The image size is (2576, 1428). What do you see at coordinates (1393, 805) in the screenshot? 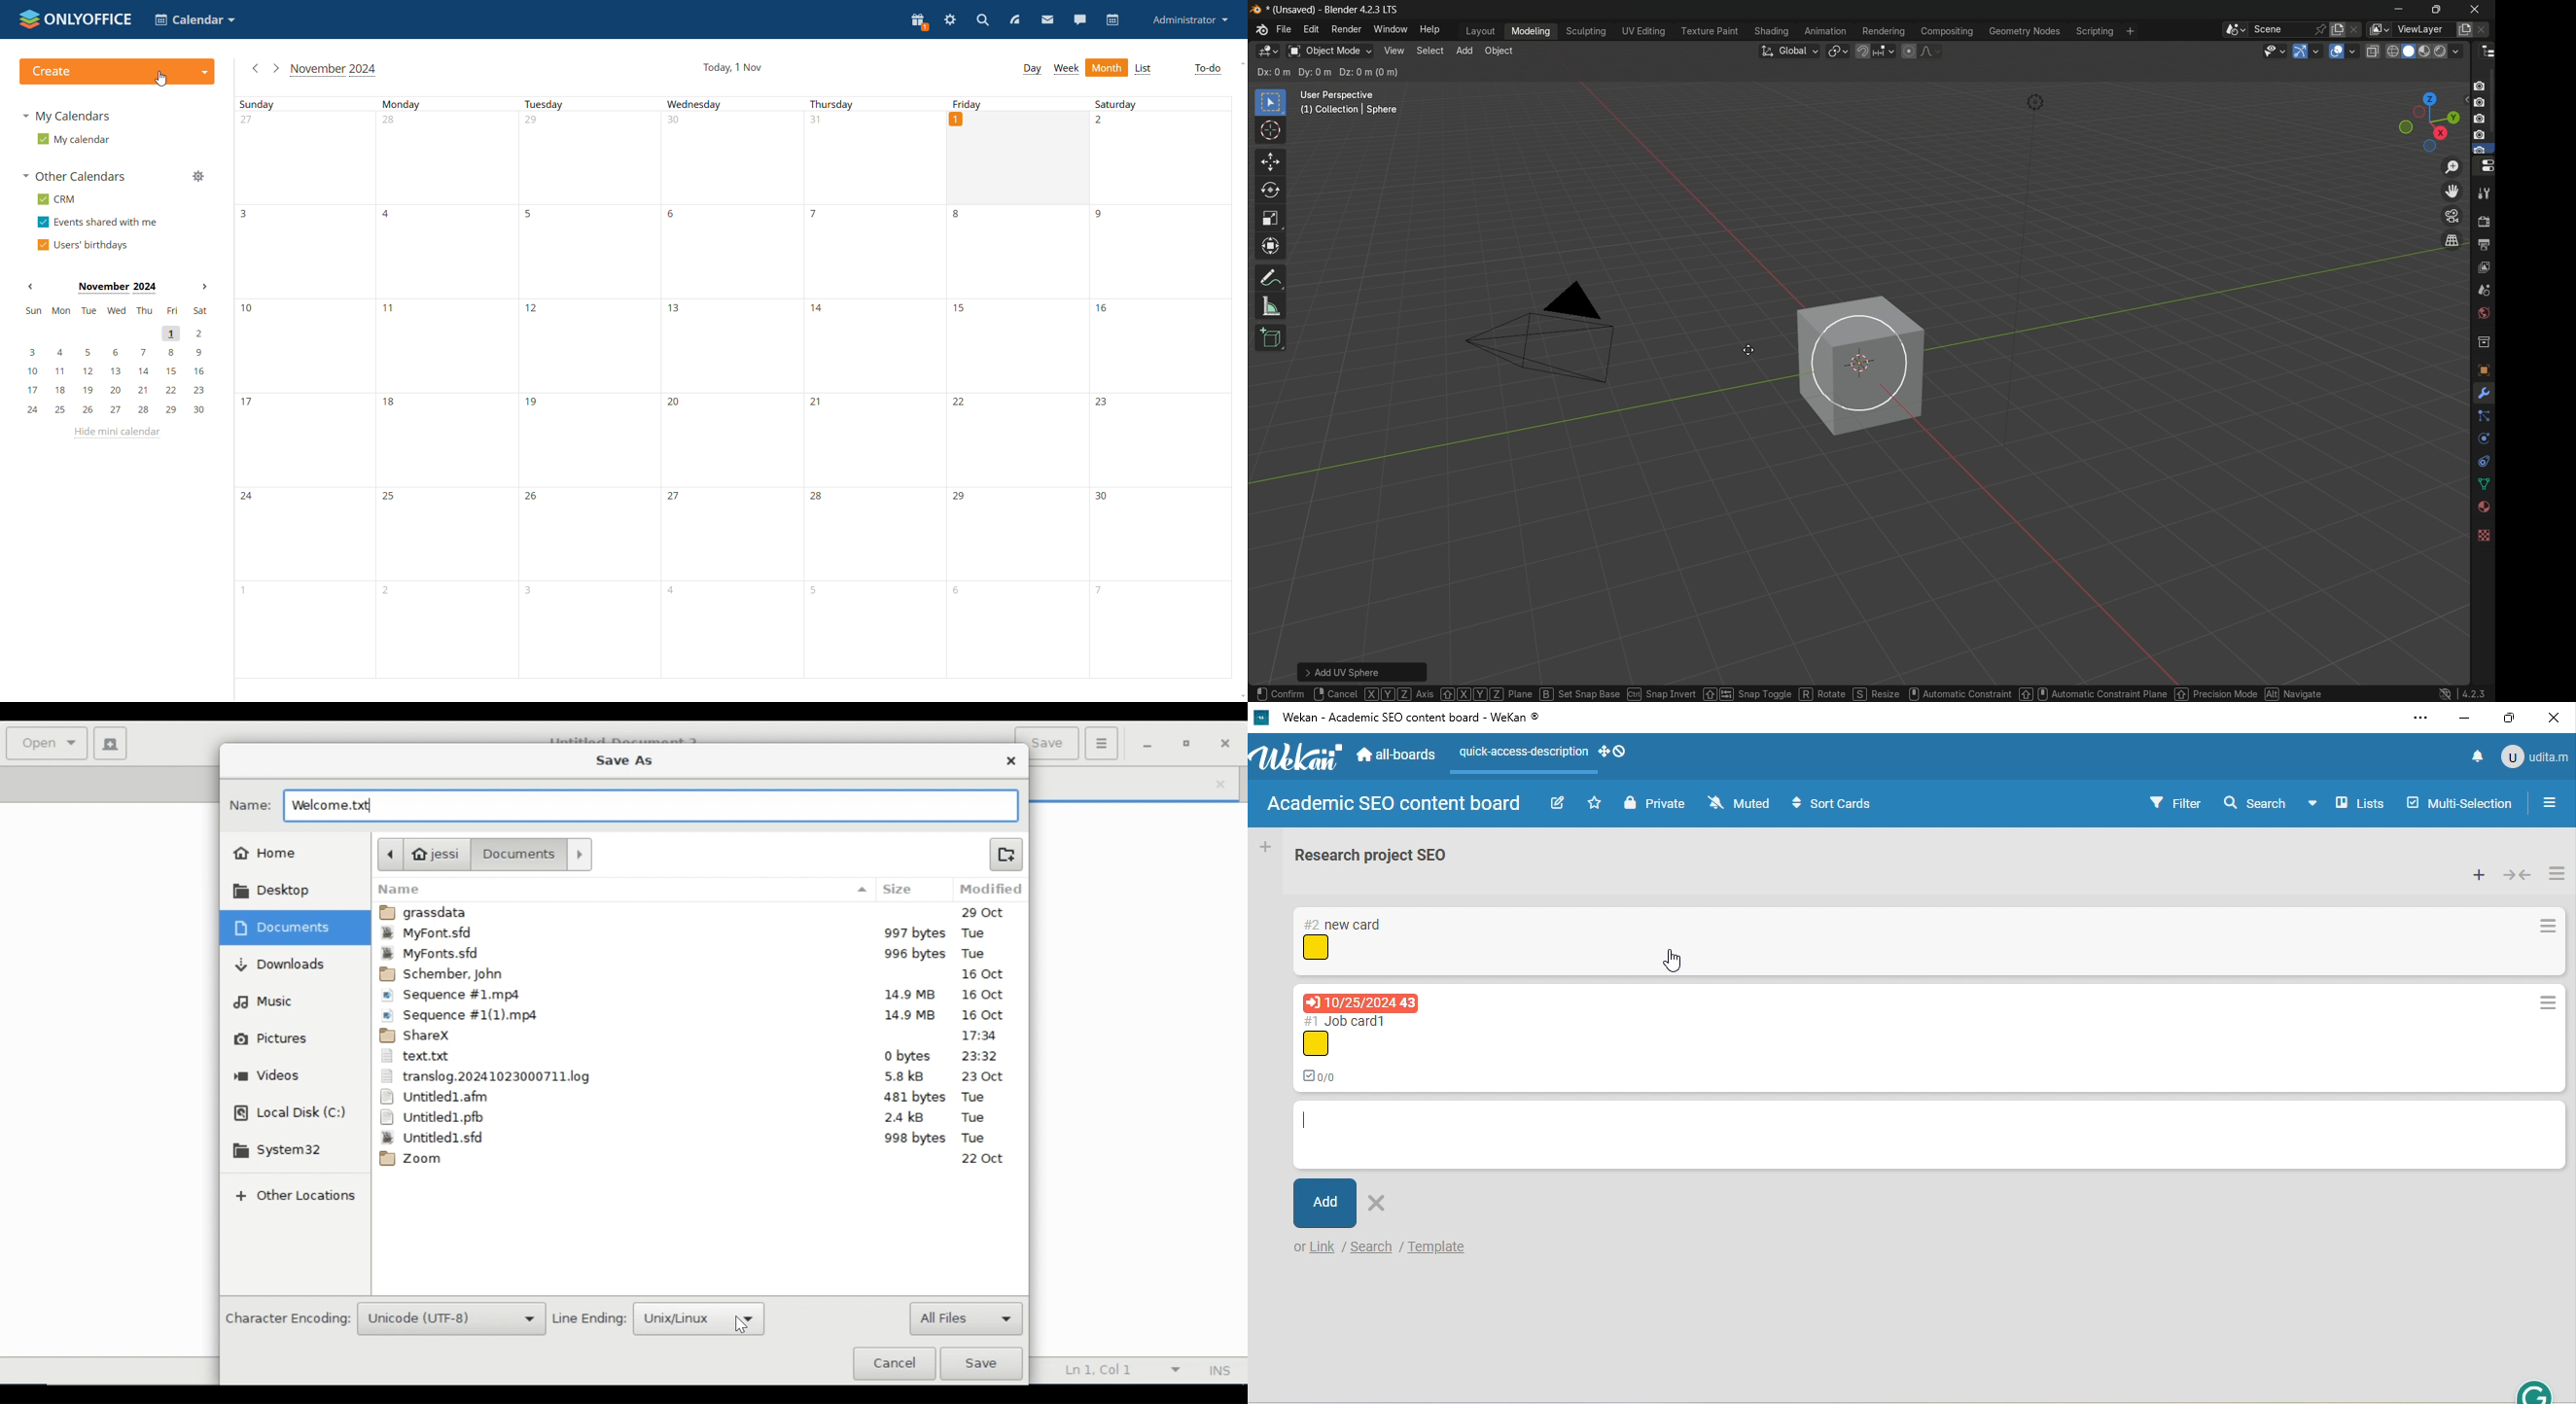
I see `boars name: academic SEO board` at bounding box center [1393, 805].